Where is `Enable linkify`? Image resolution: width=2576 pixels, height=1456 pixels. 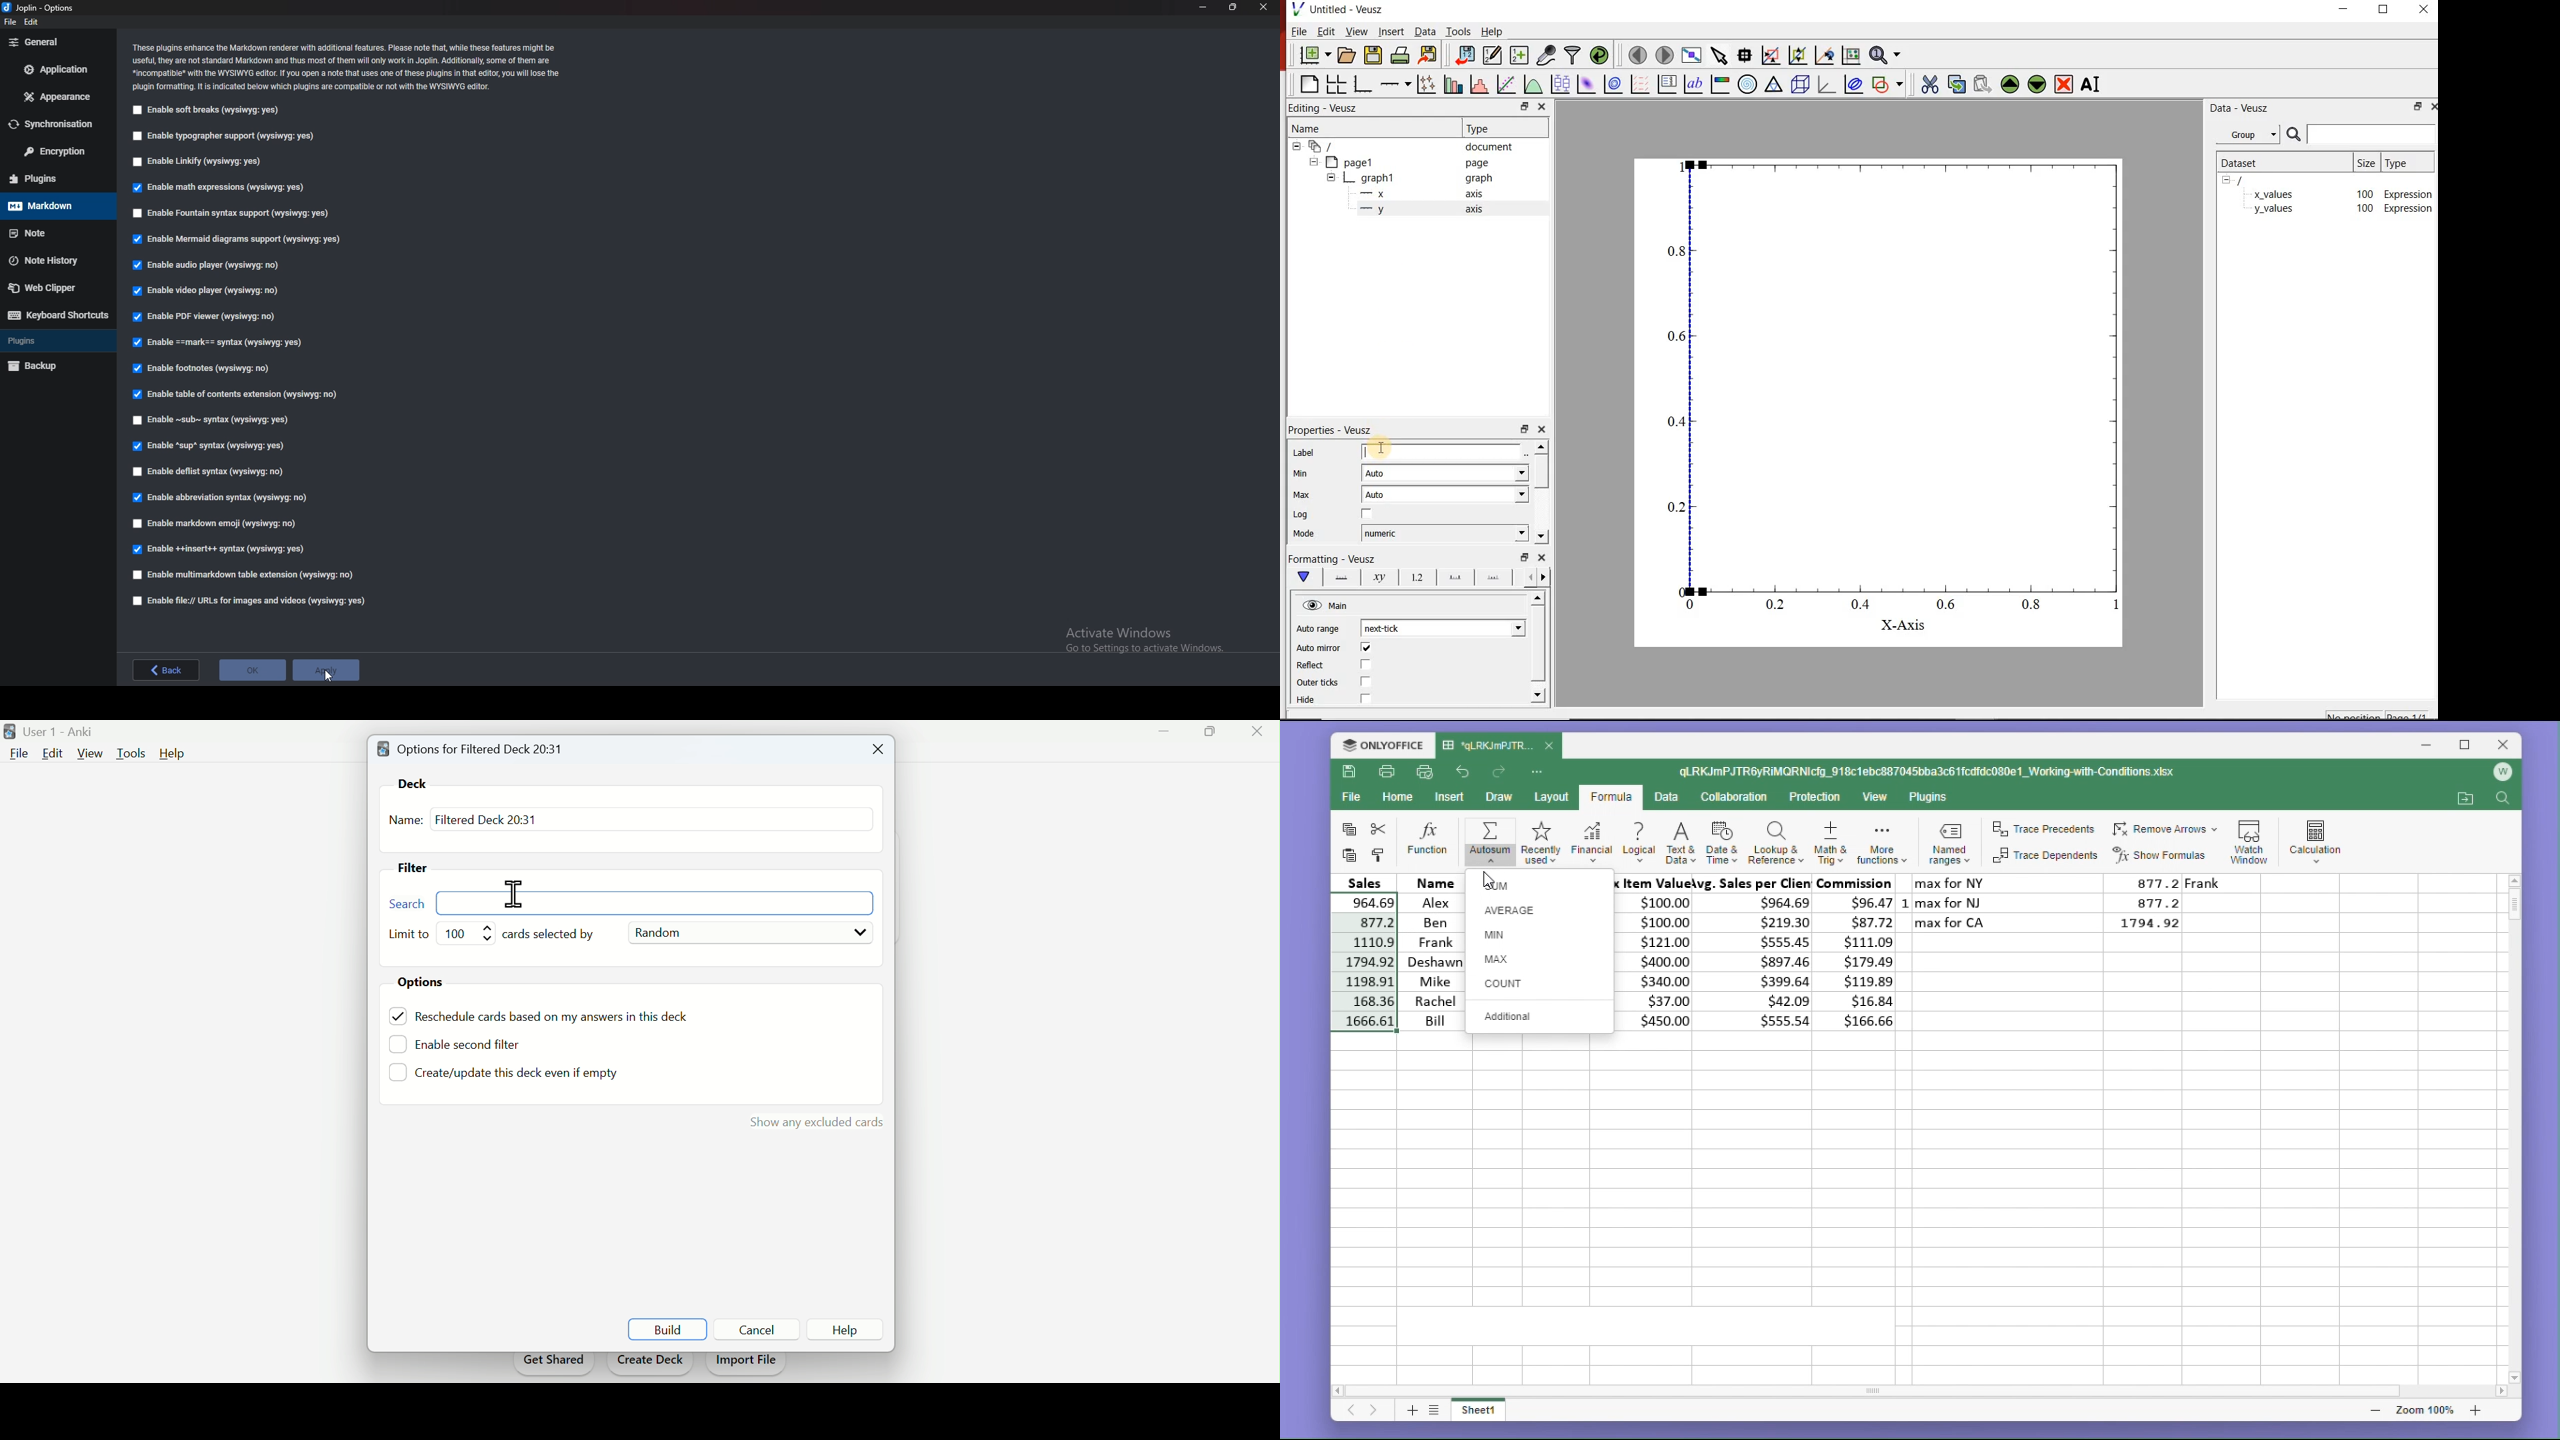
Enable linkify is located at coordinates (199, 163).